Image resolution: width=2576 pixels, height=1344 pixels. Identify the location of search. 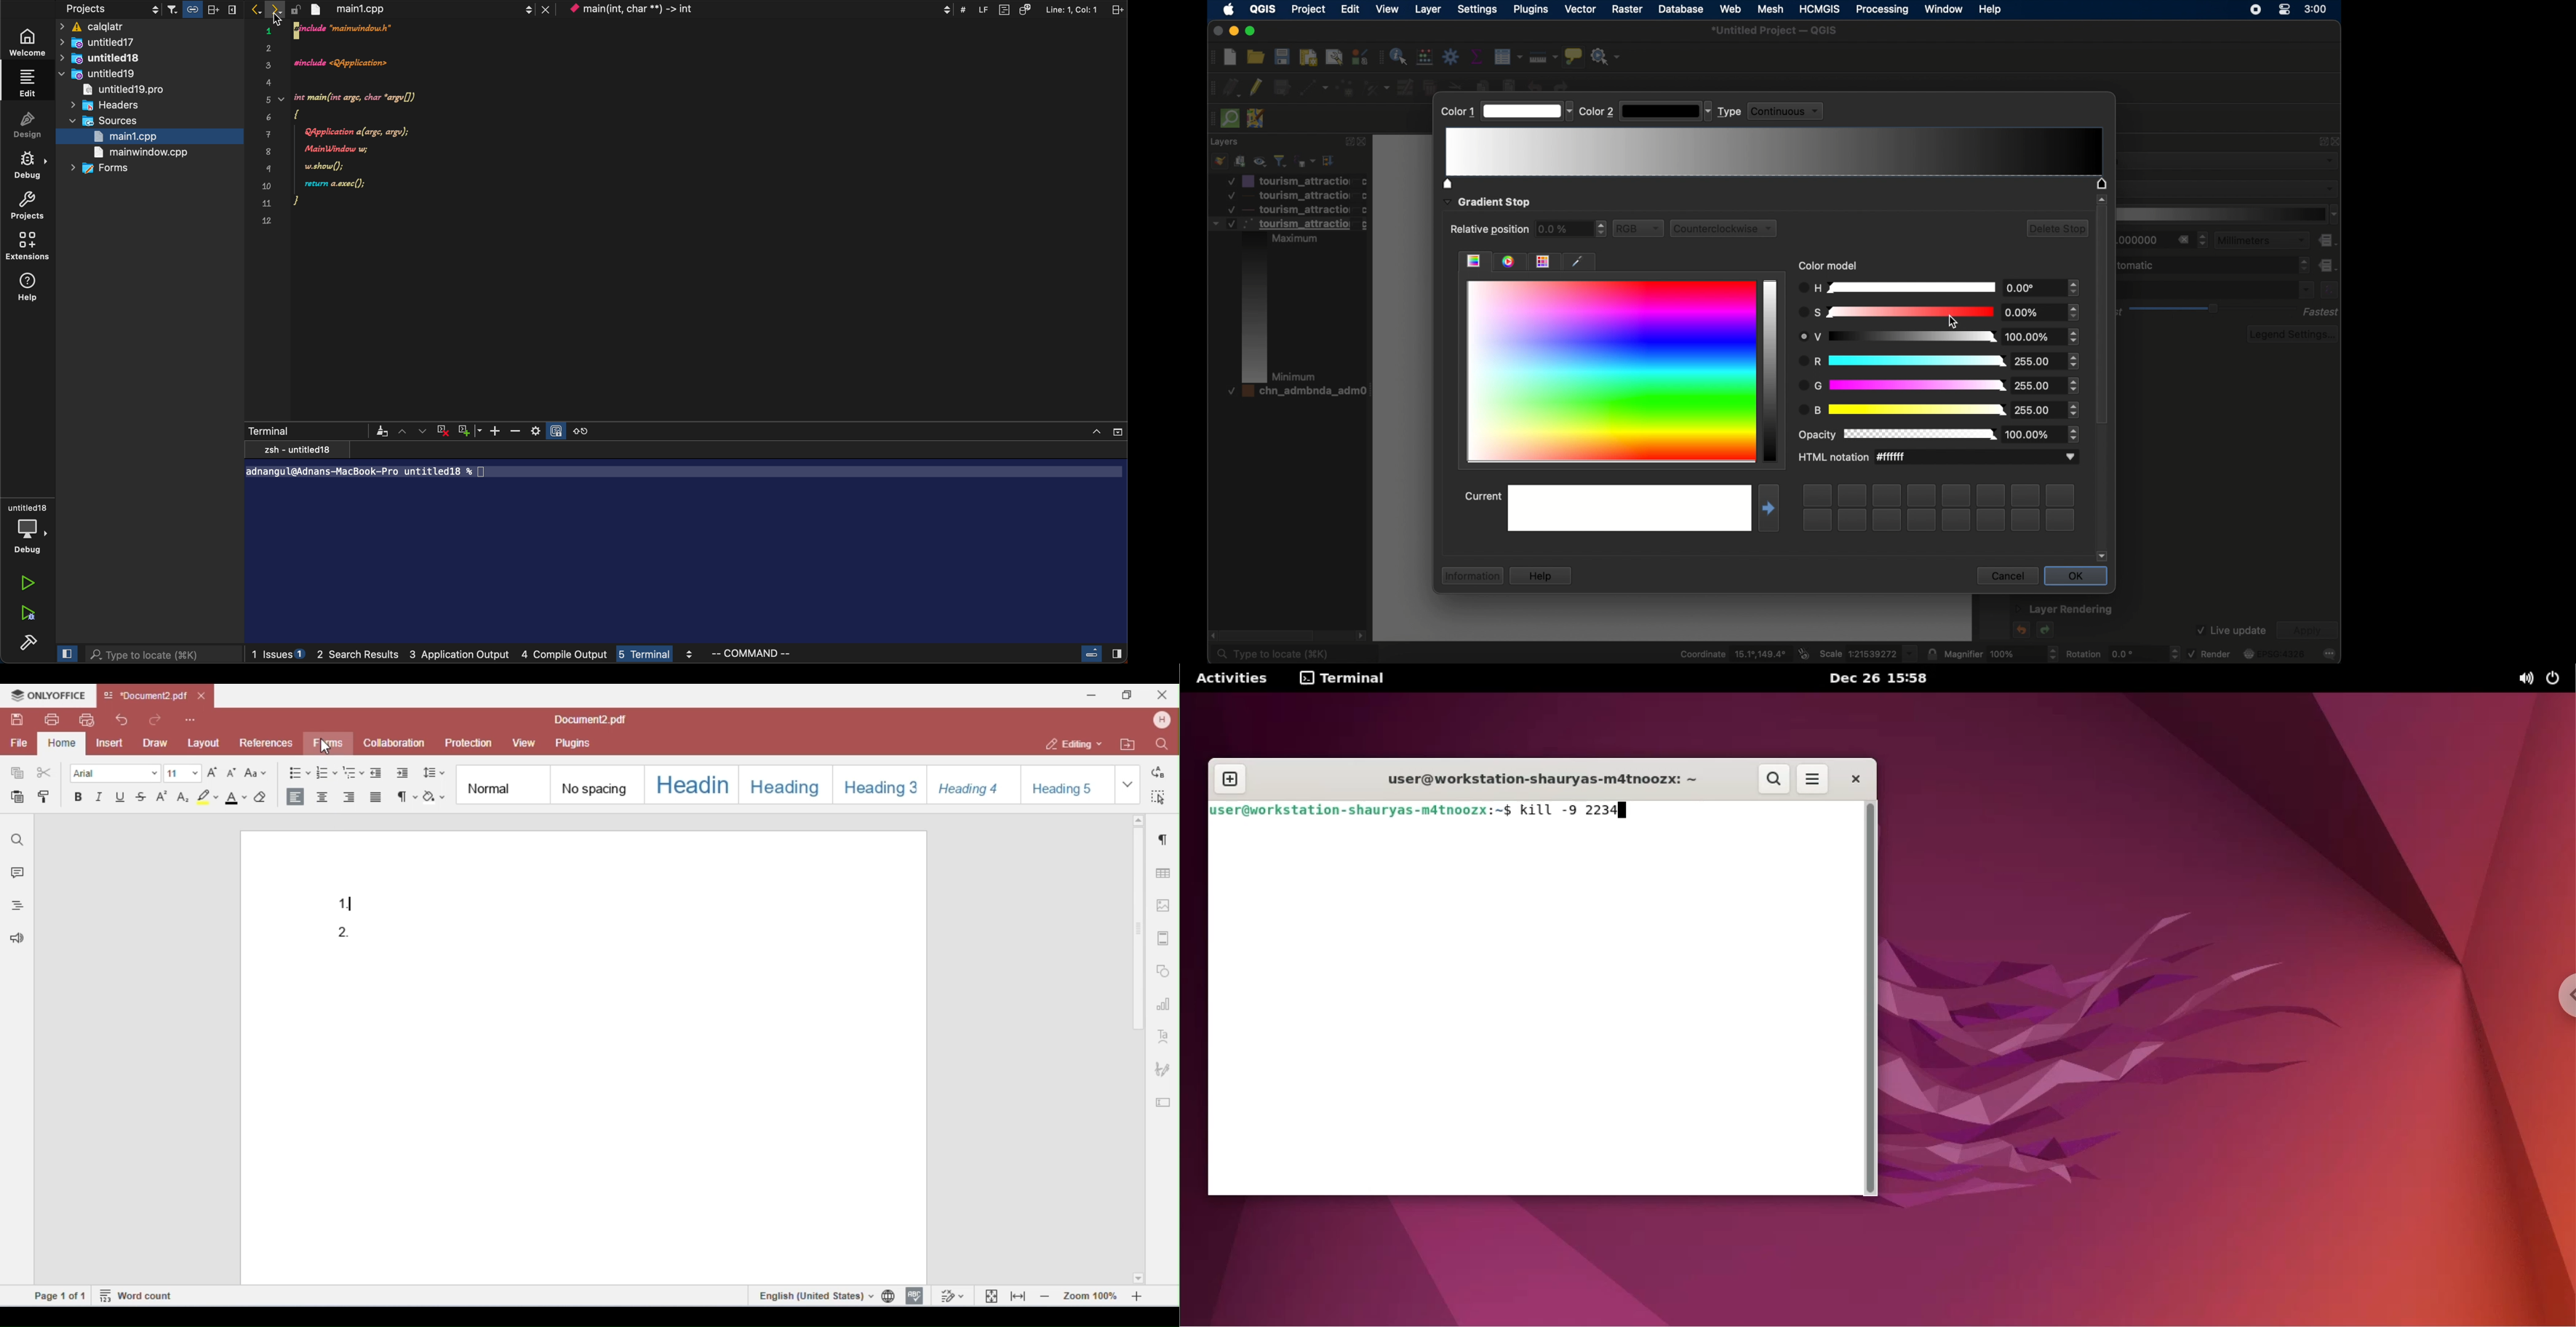
(1774, 779).